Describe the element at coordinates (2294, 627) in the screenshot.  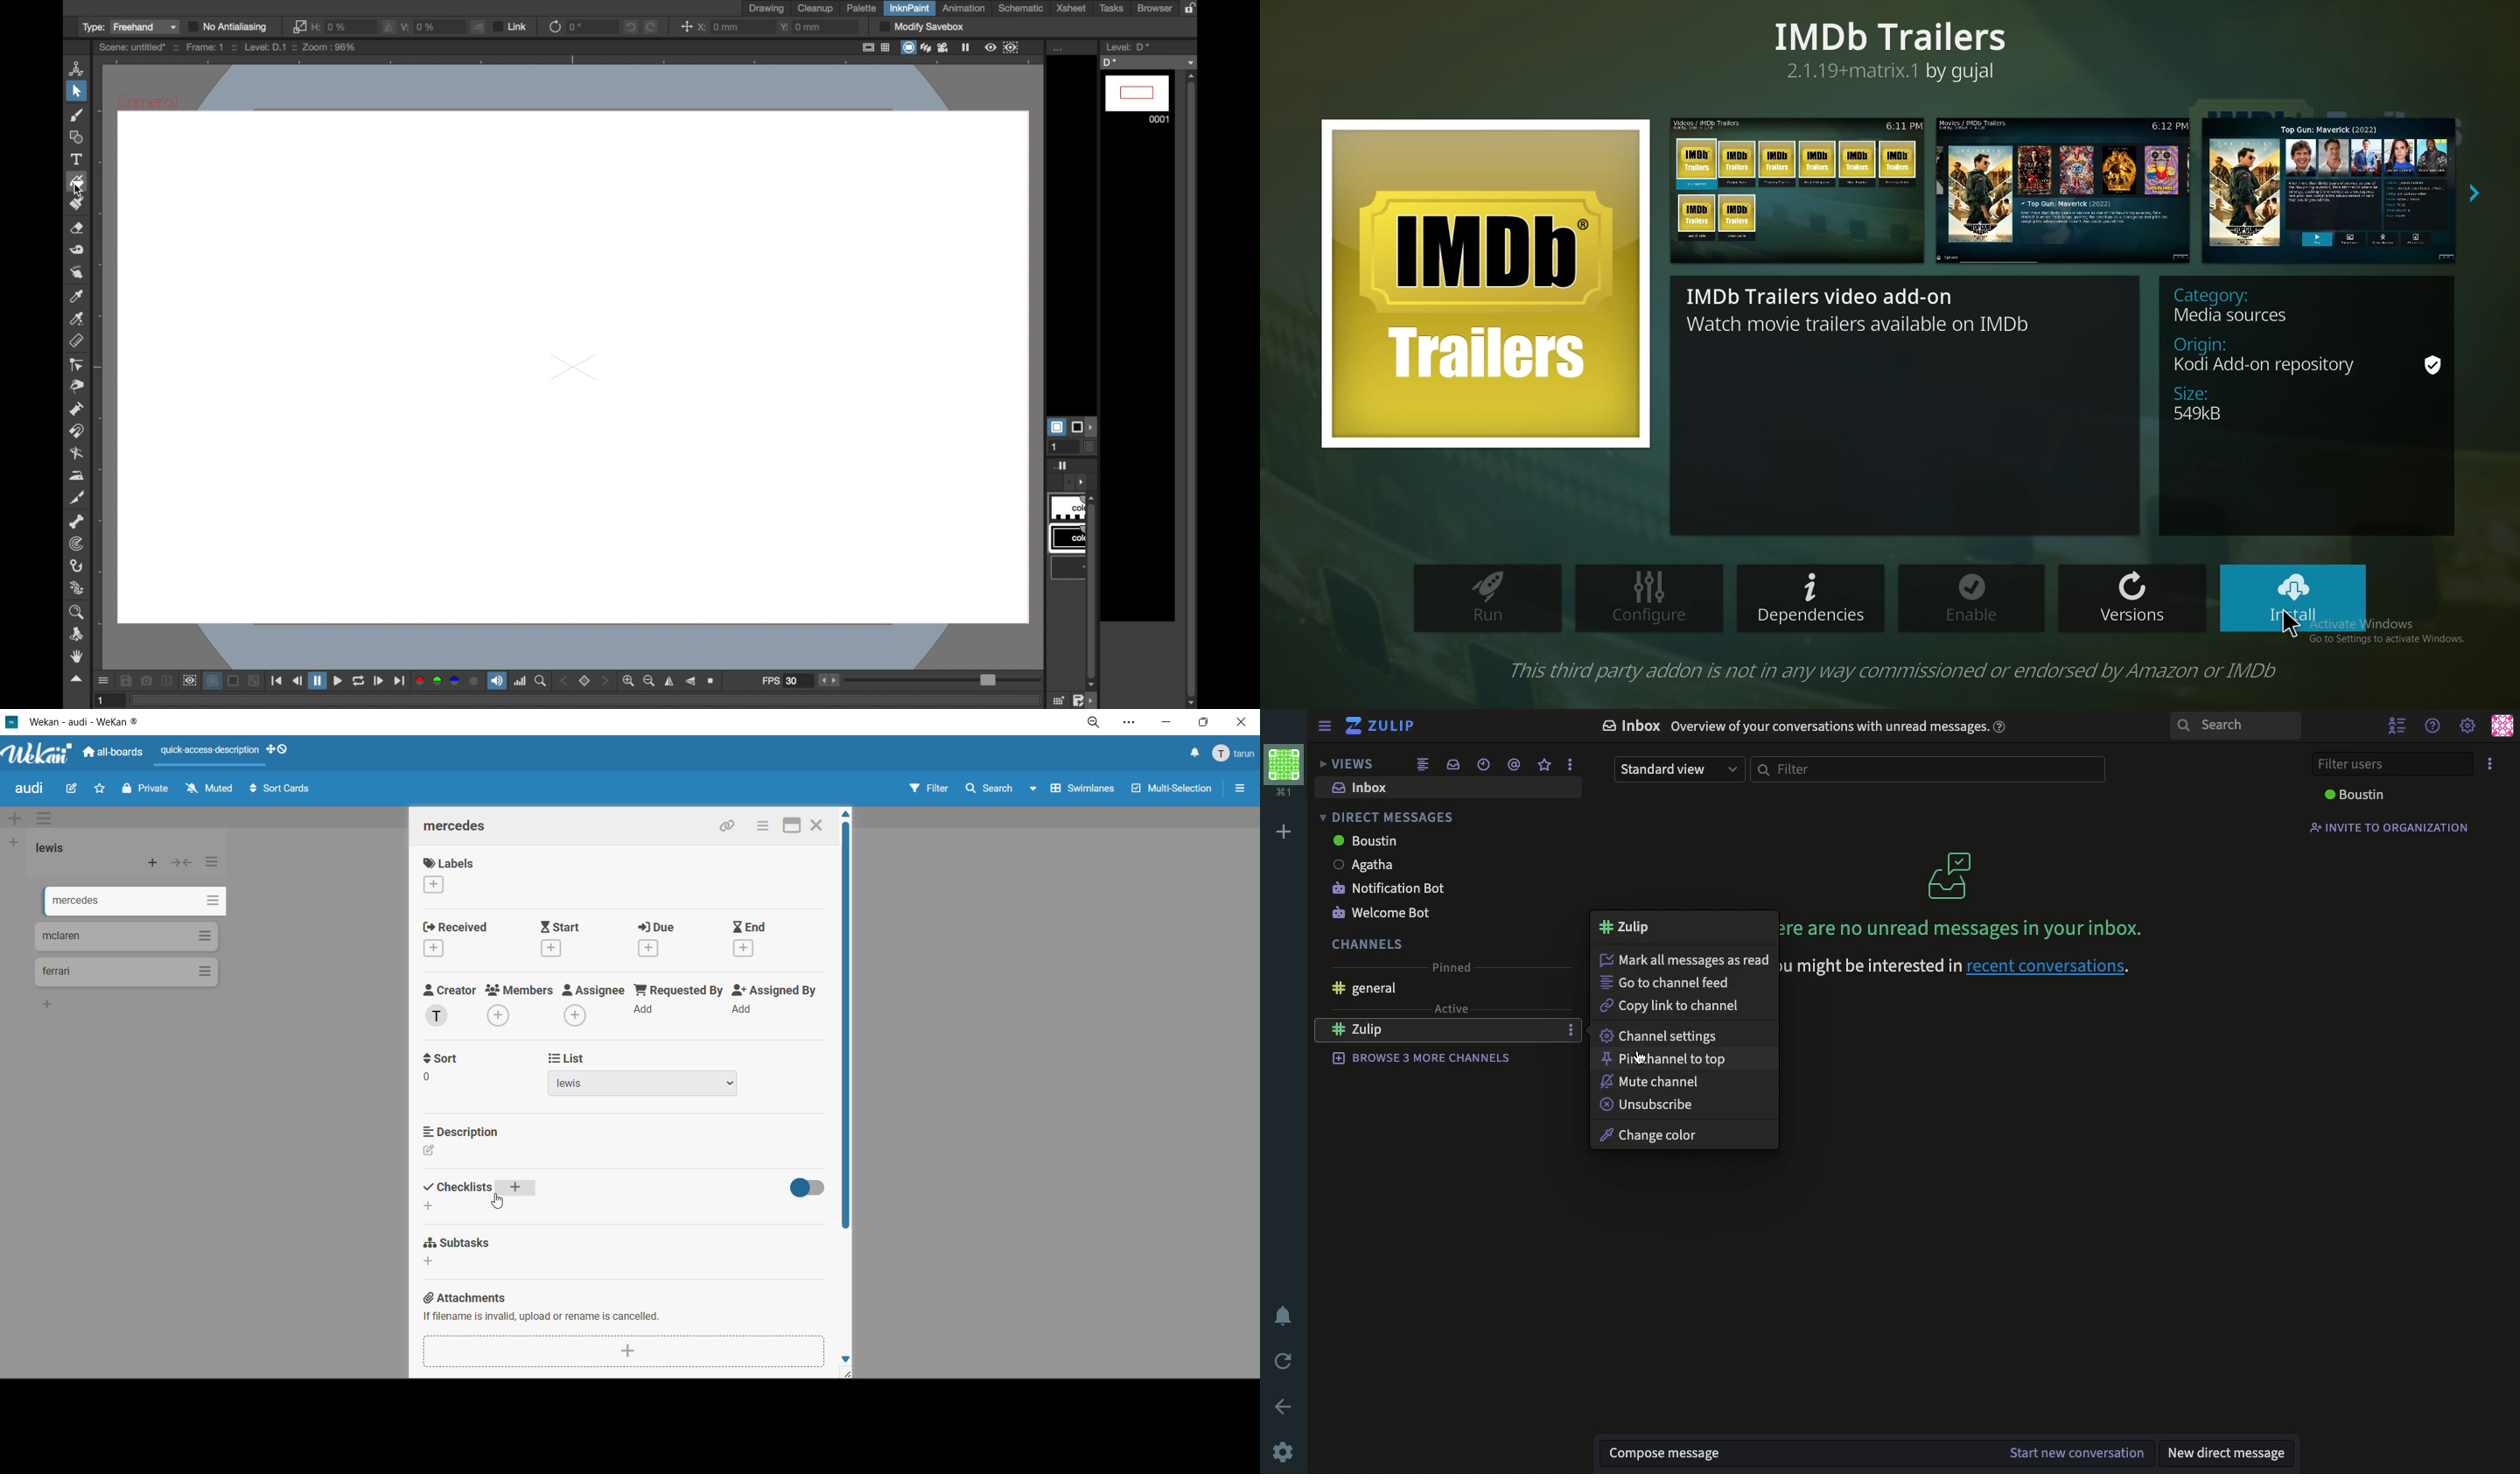
I see `cursor` at that location.